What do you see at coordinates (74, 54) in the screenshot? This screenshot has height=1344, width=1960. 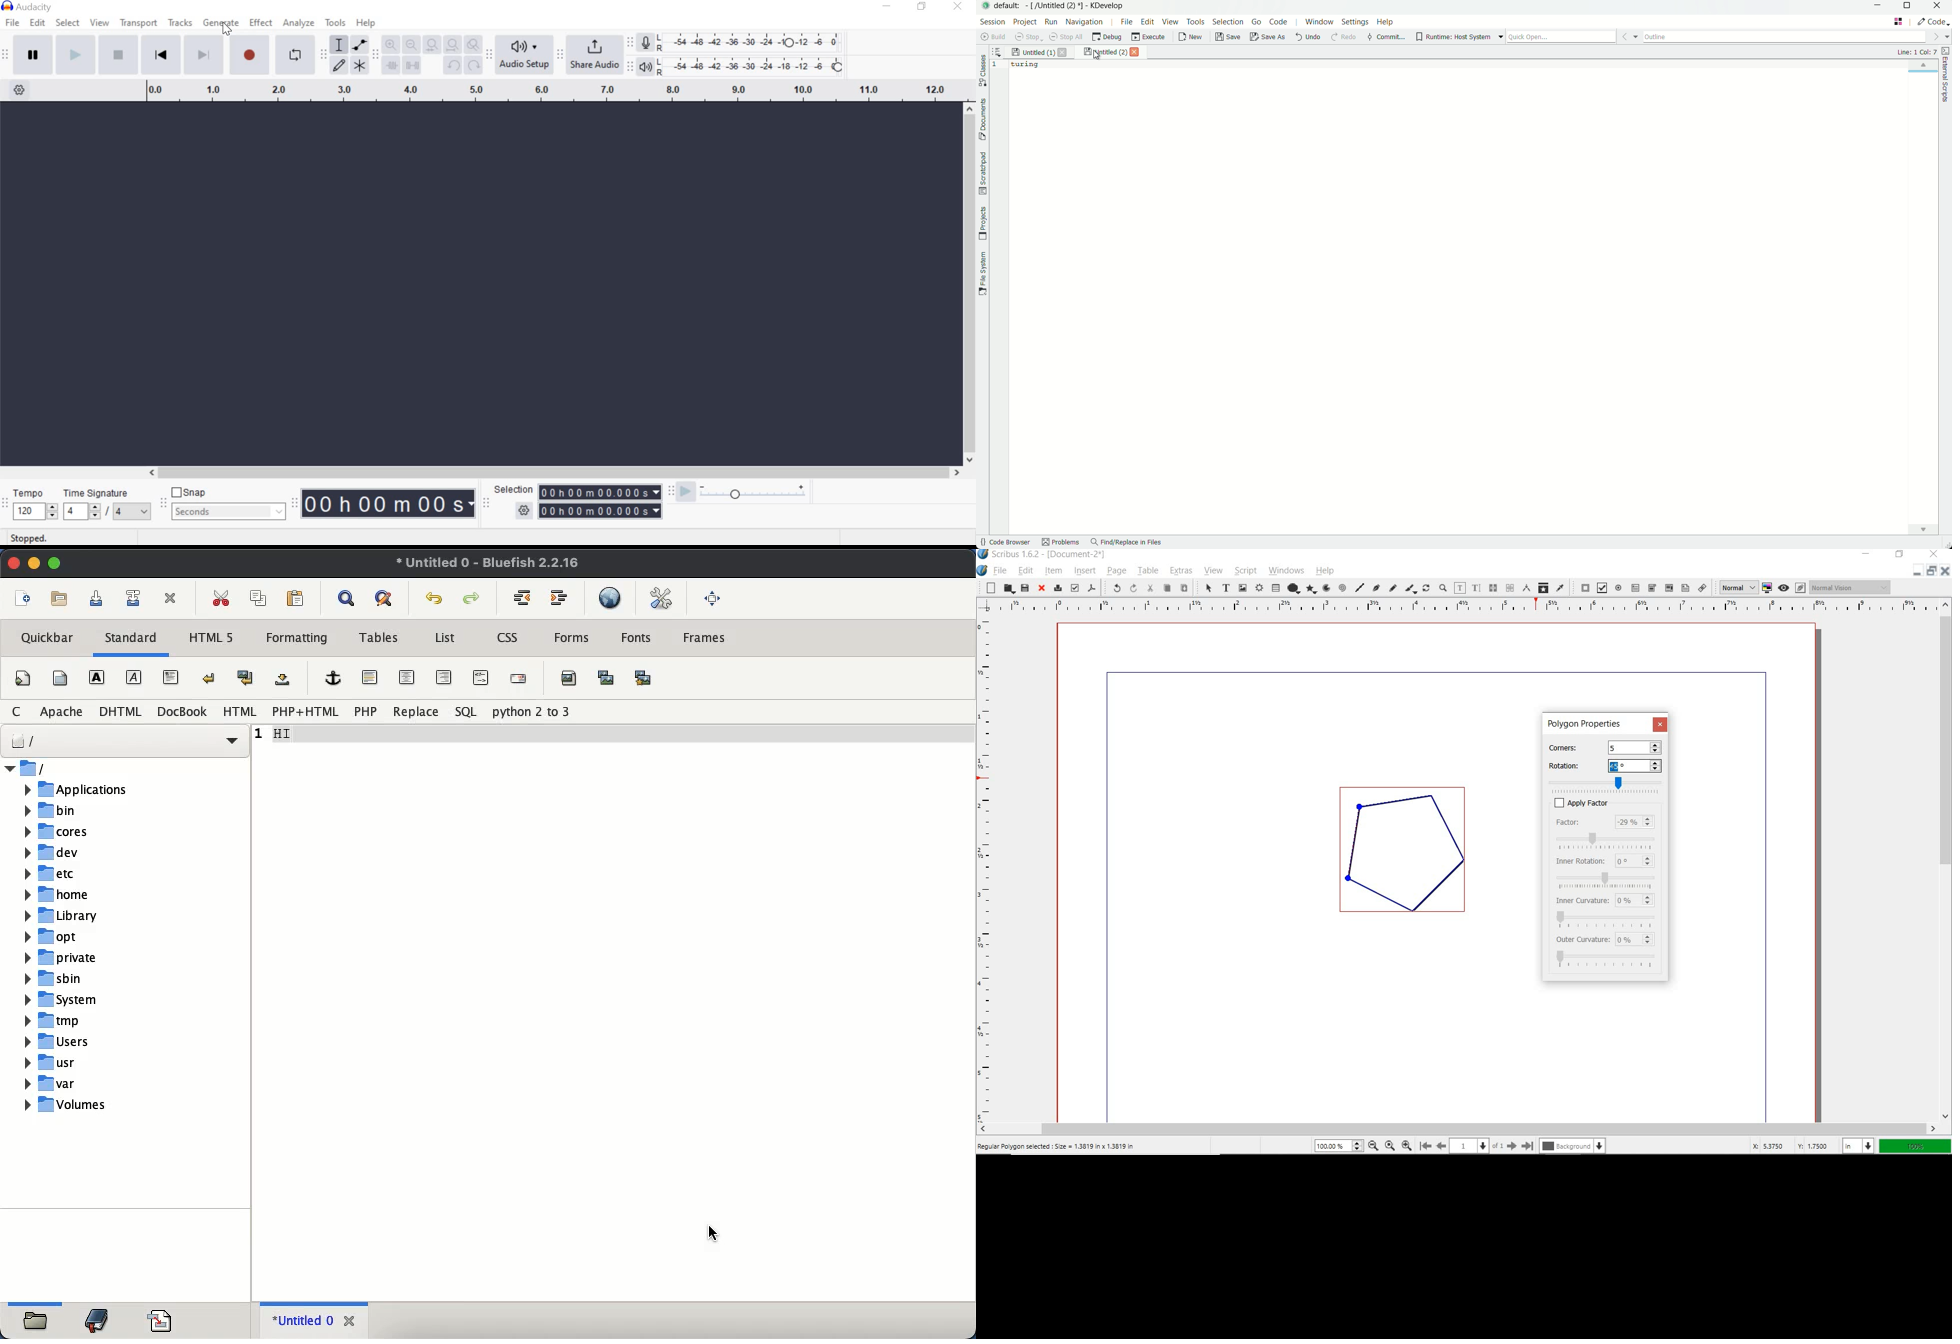 I see `Play` at bounding box center [74, 54].